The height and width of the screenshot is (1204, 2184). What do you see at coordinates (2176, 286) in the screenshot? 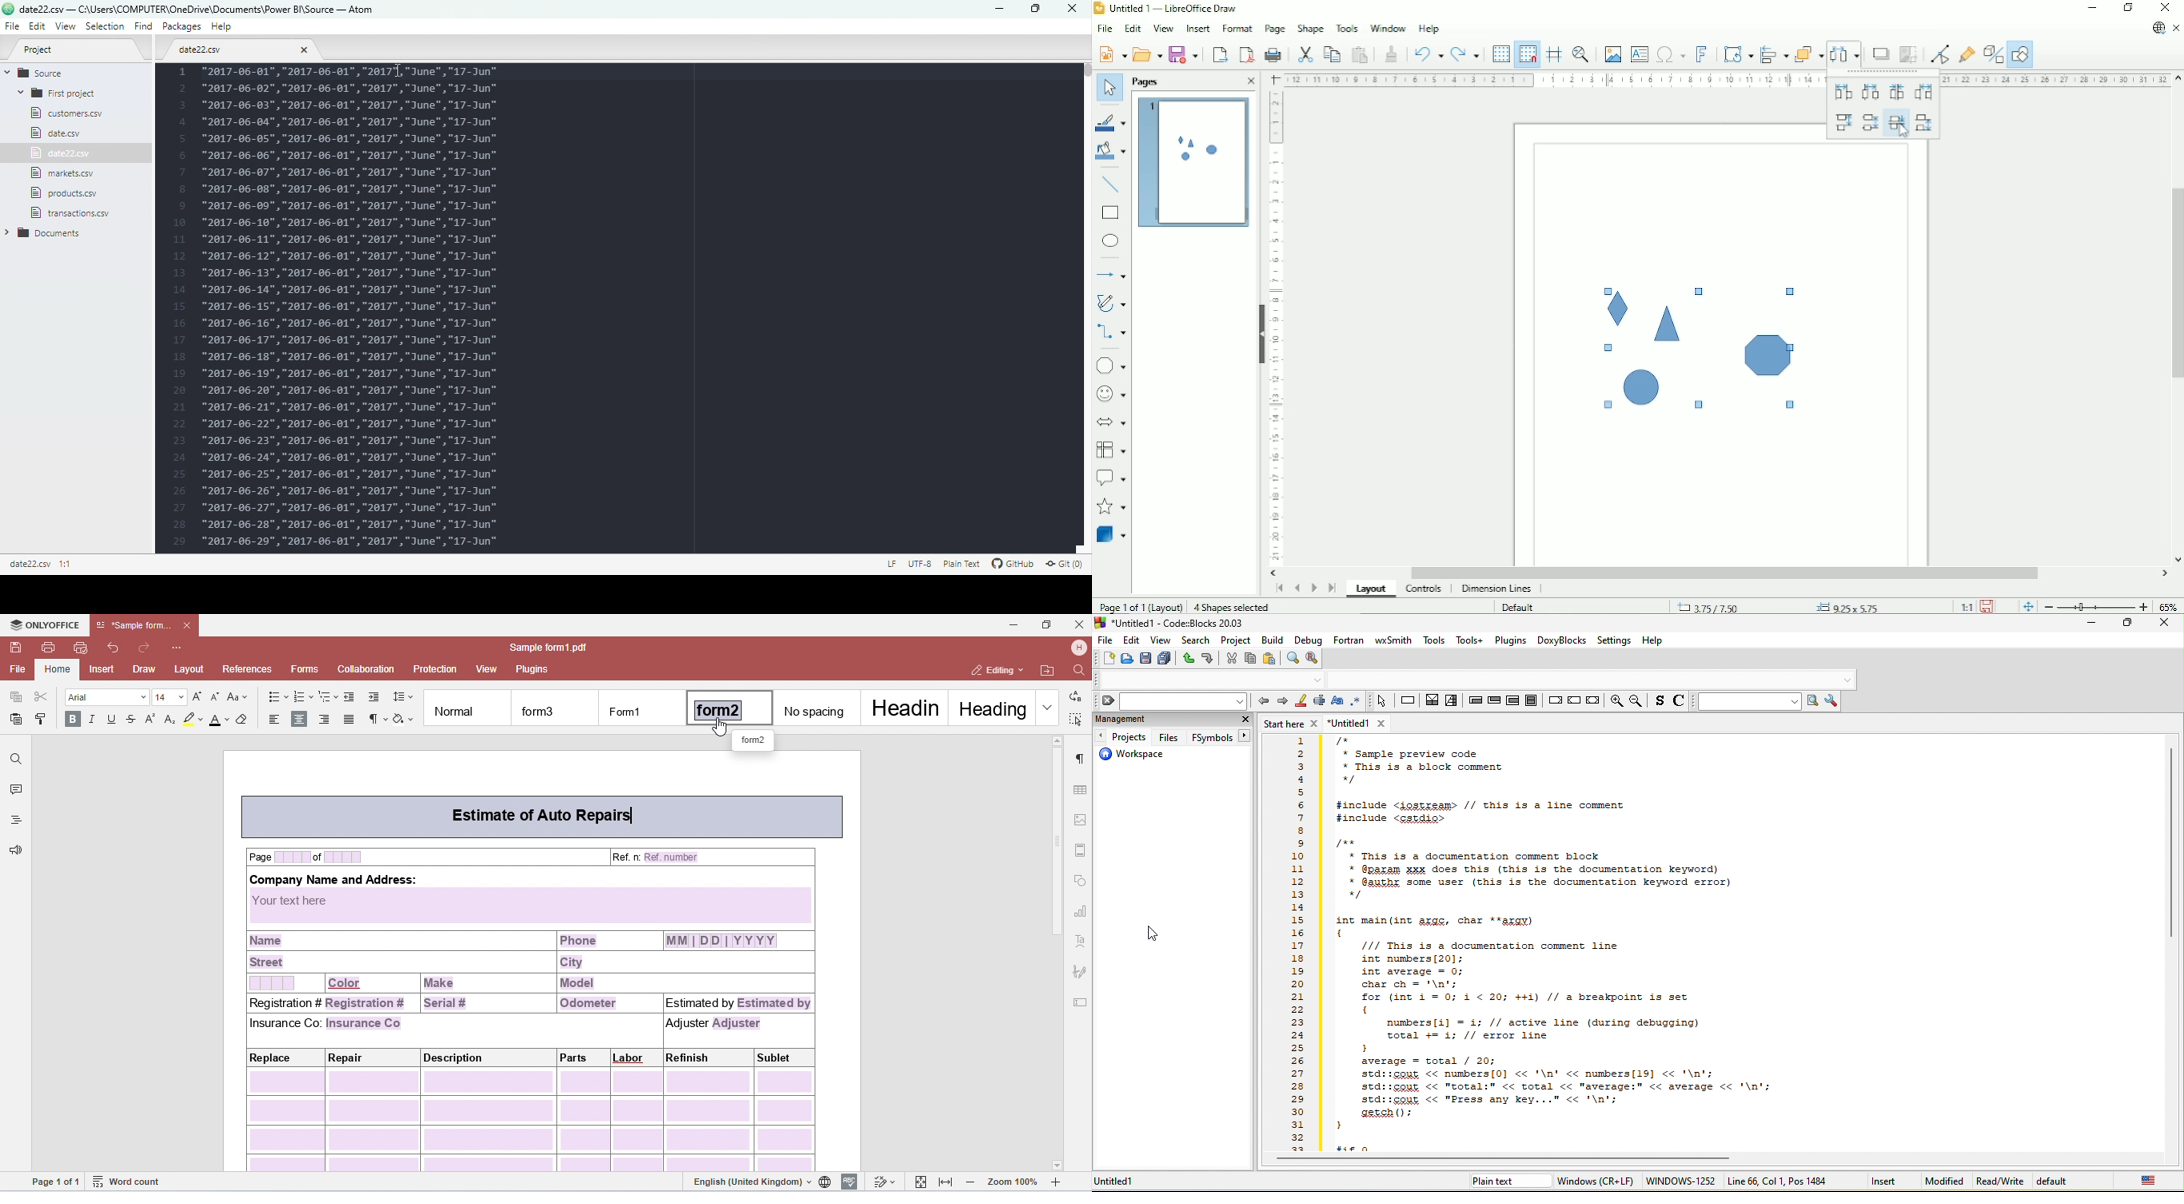
I see `Vertical scrollbar` at bounding box center [2176, 286].